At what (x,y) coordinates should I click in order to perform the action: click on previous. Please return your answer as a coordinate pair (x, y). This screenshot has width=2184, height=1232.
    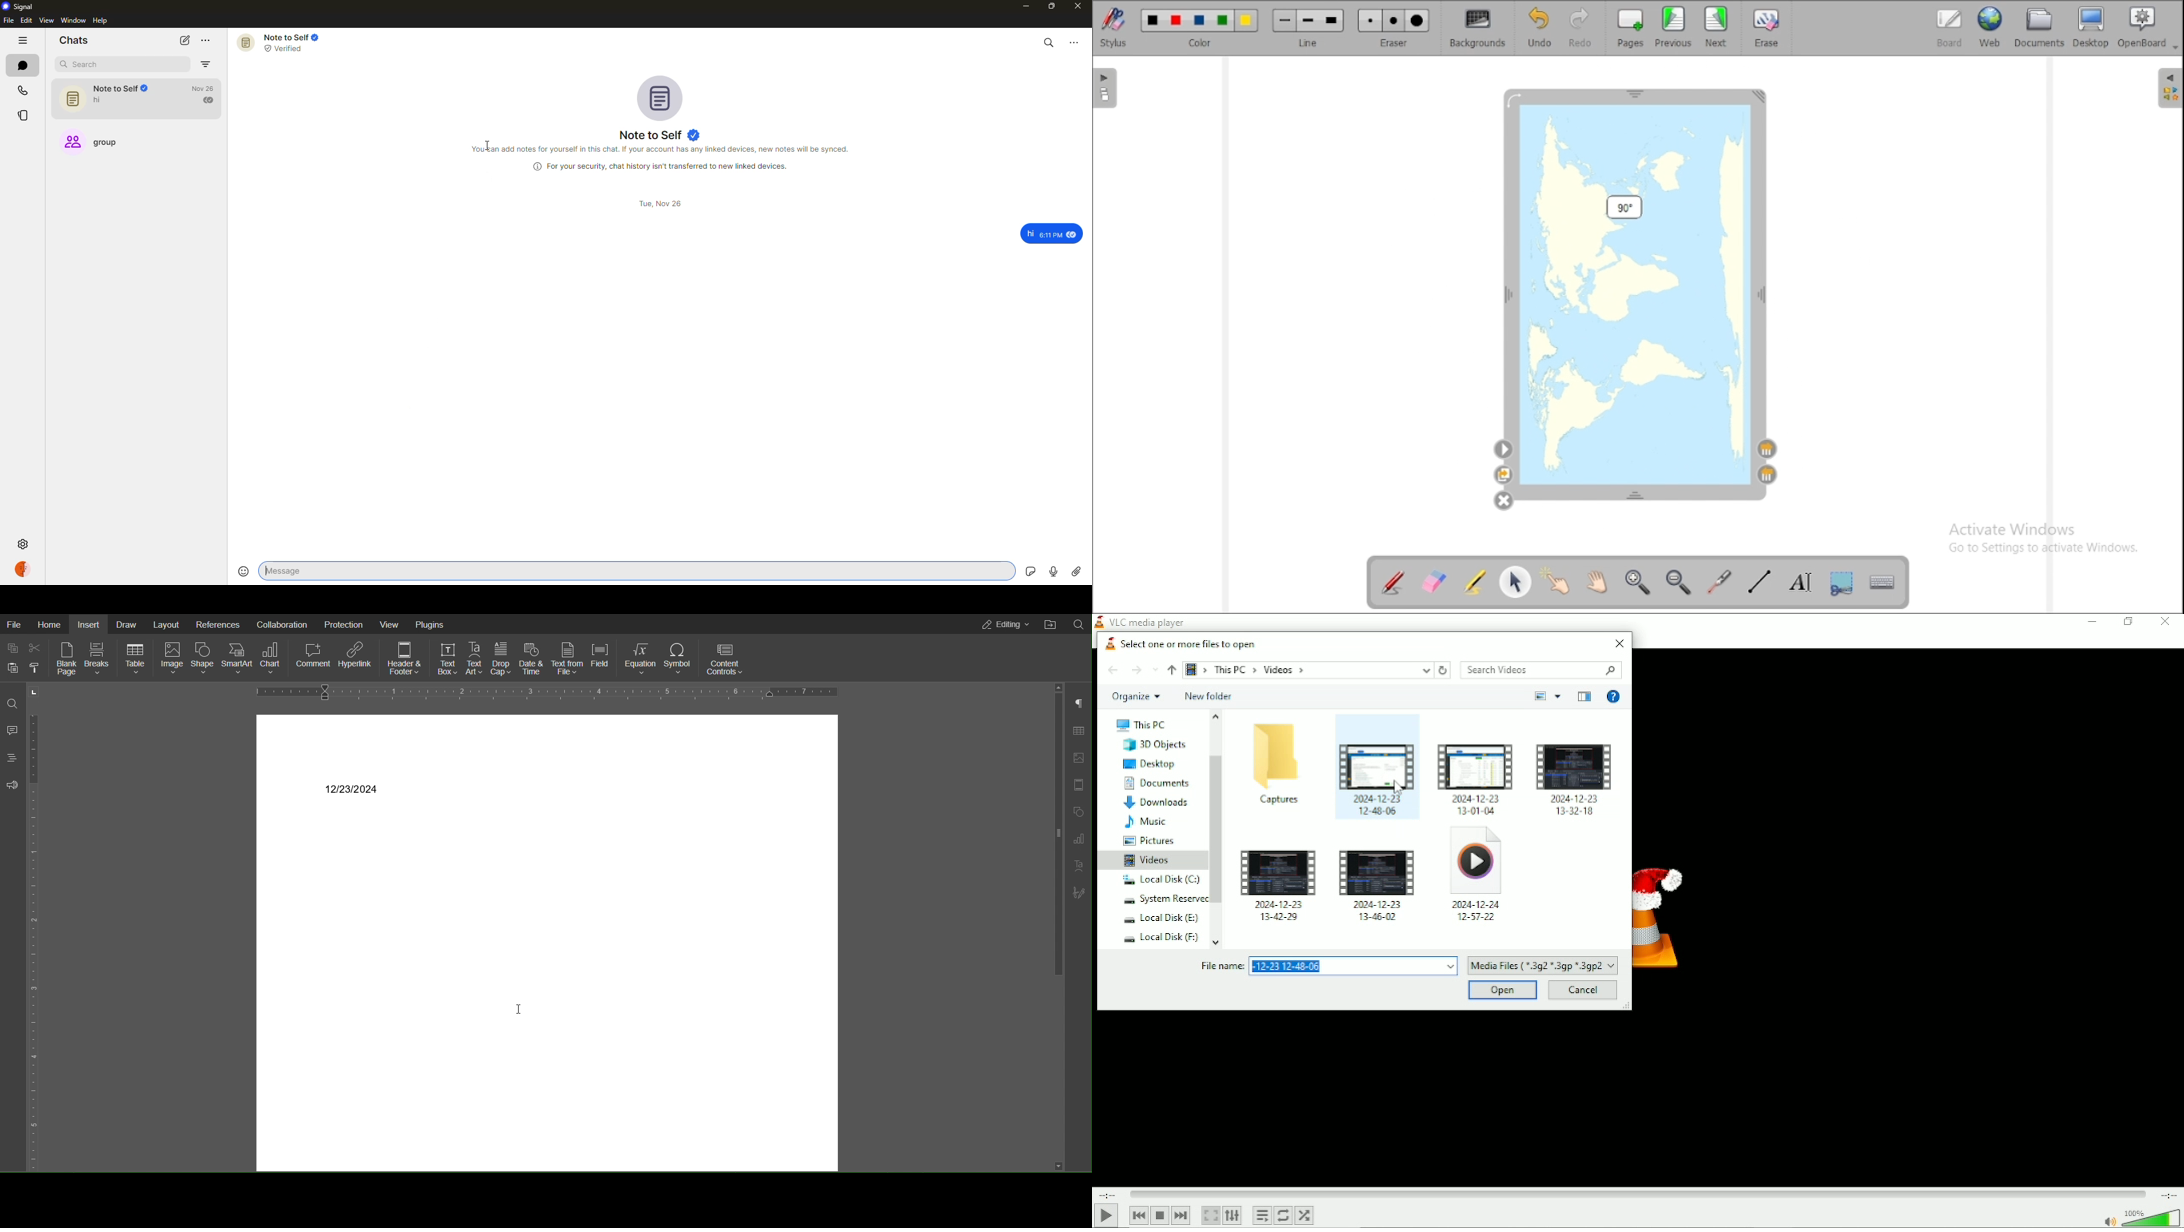
    Looking at the image, I should click on (1674, 26).